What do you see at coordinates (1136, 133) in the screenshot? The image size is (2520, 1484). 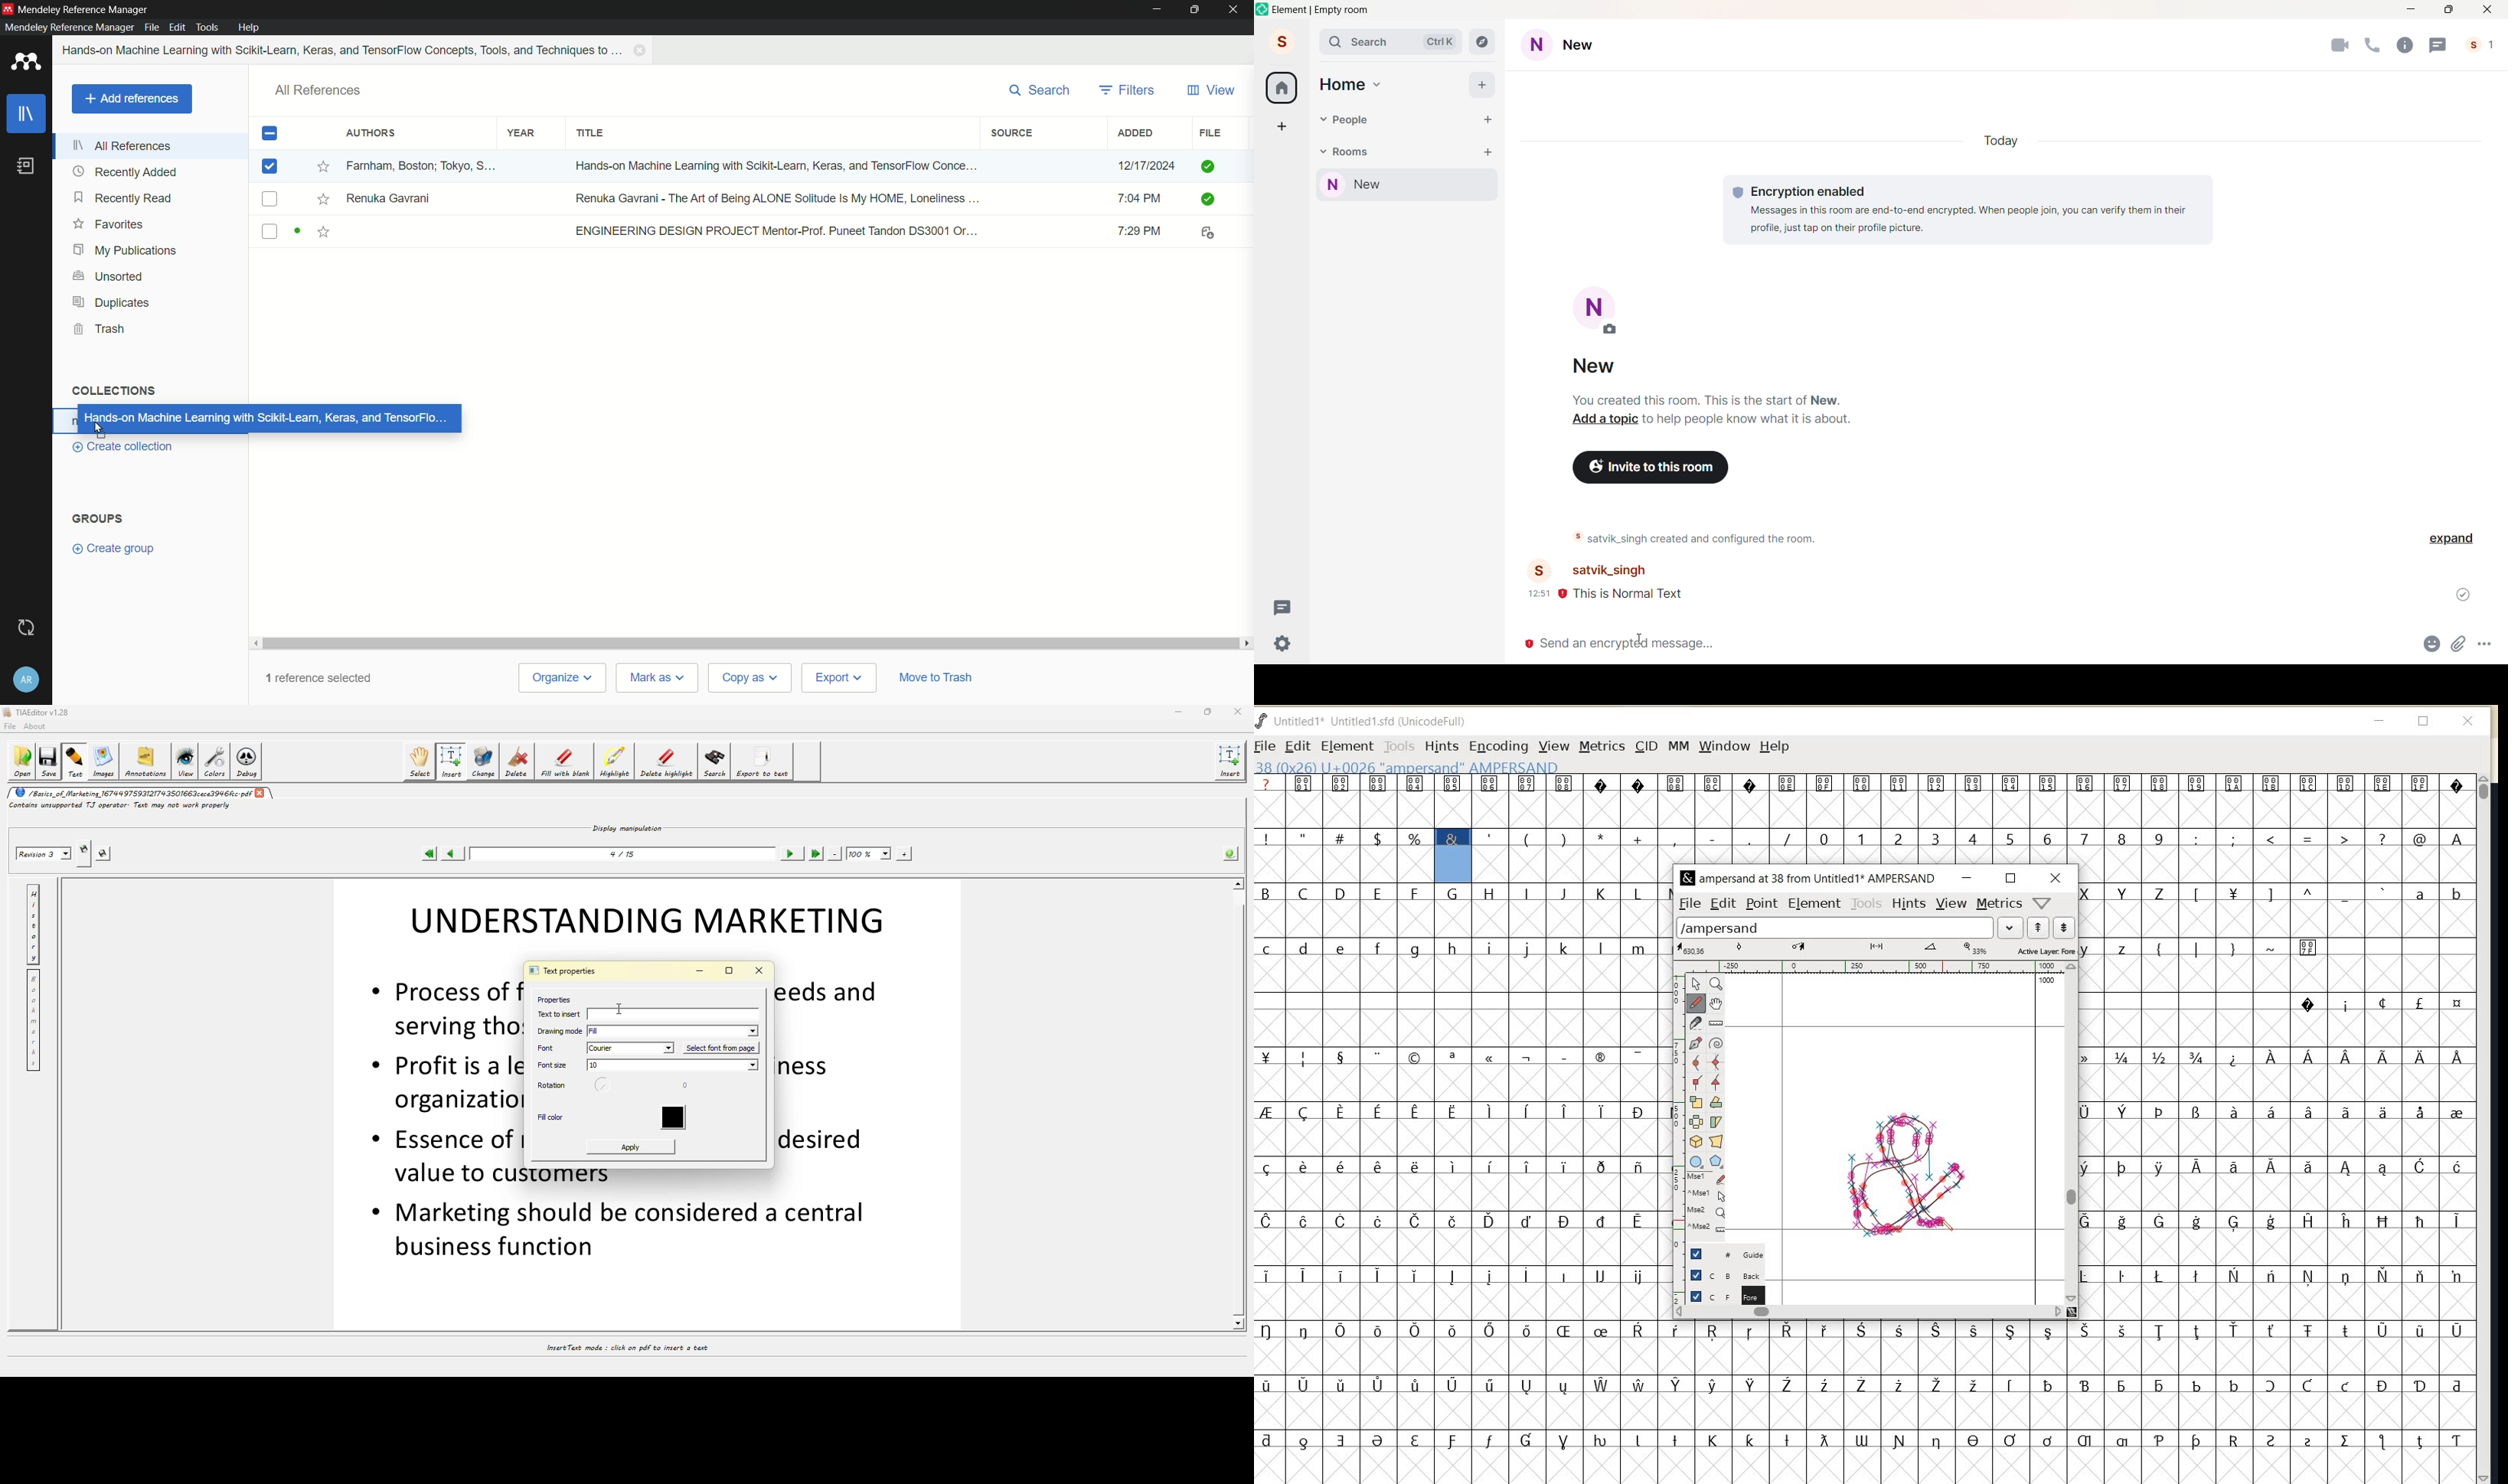 I see `added` at bounding box center [1136, 133].